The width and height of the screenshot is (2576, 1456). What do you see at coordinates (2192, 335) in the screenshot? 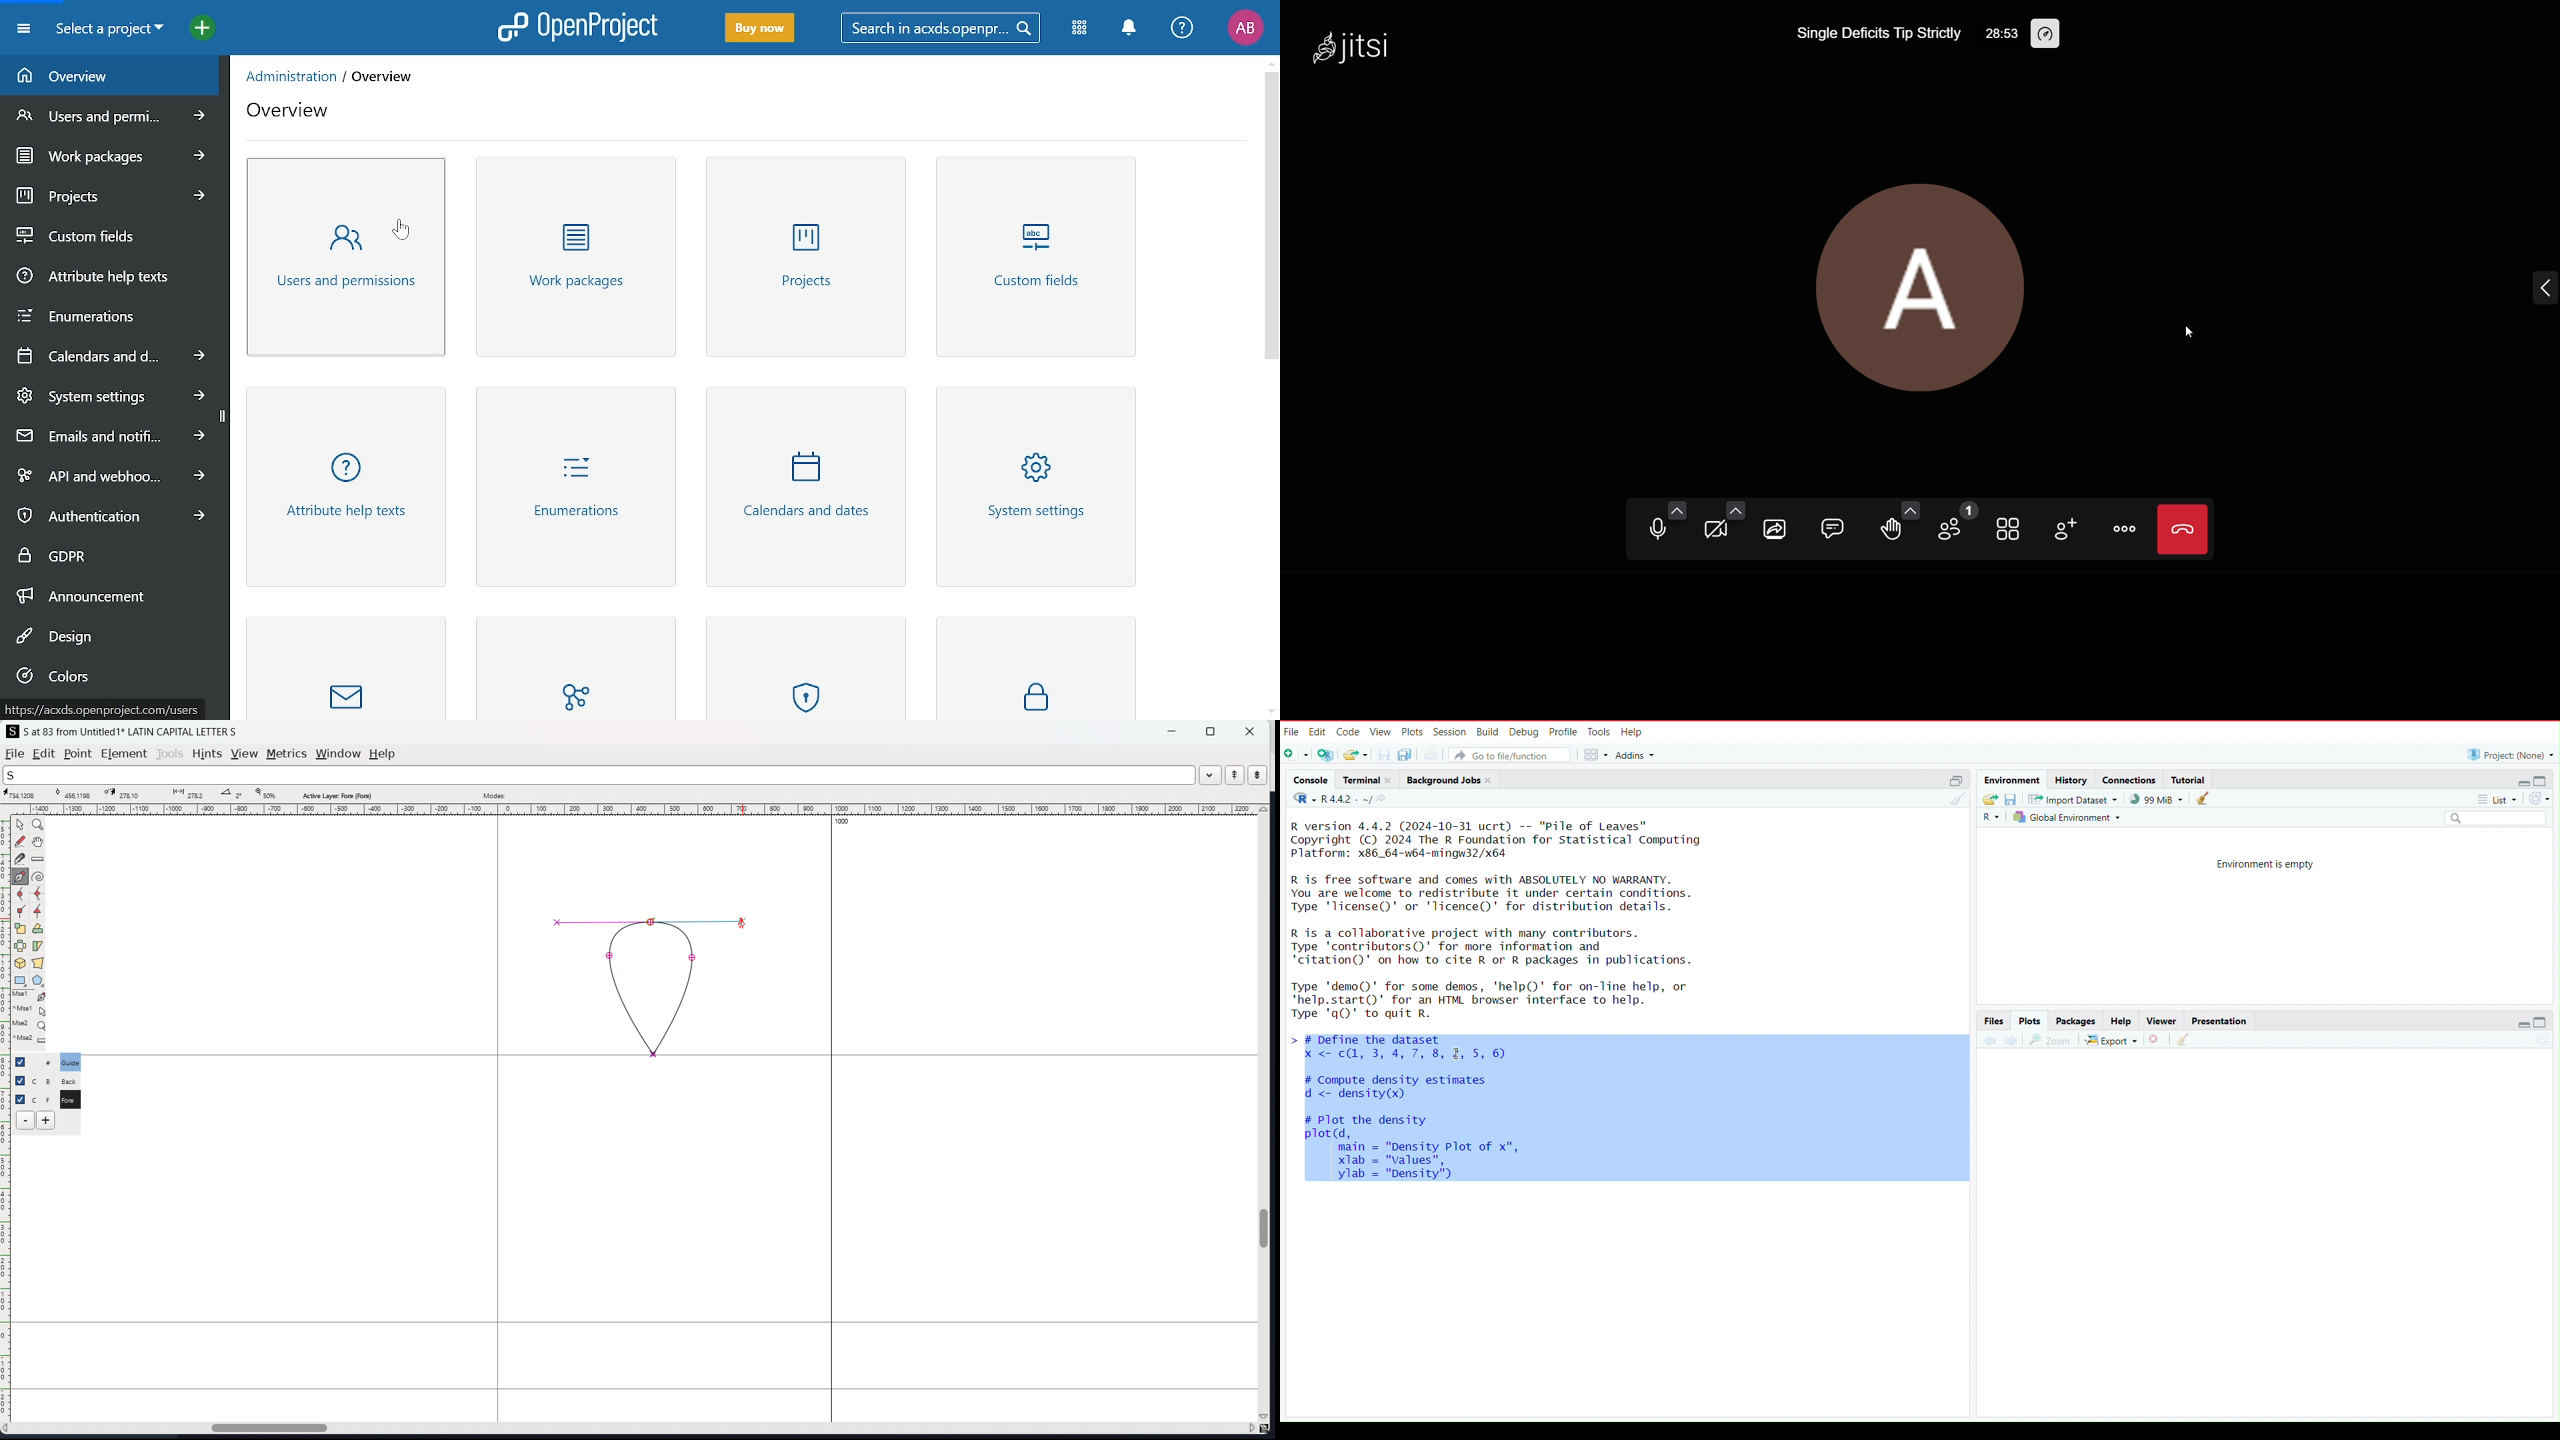
I see `cursor` at bounding box center [2192, 335].